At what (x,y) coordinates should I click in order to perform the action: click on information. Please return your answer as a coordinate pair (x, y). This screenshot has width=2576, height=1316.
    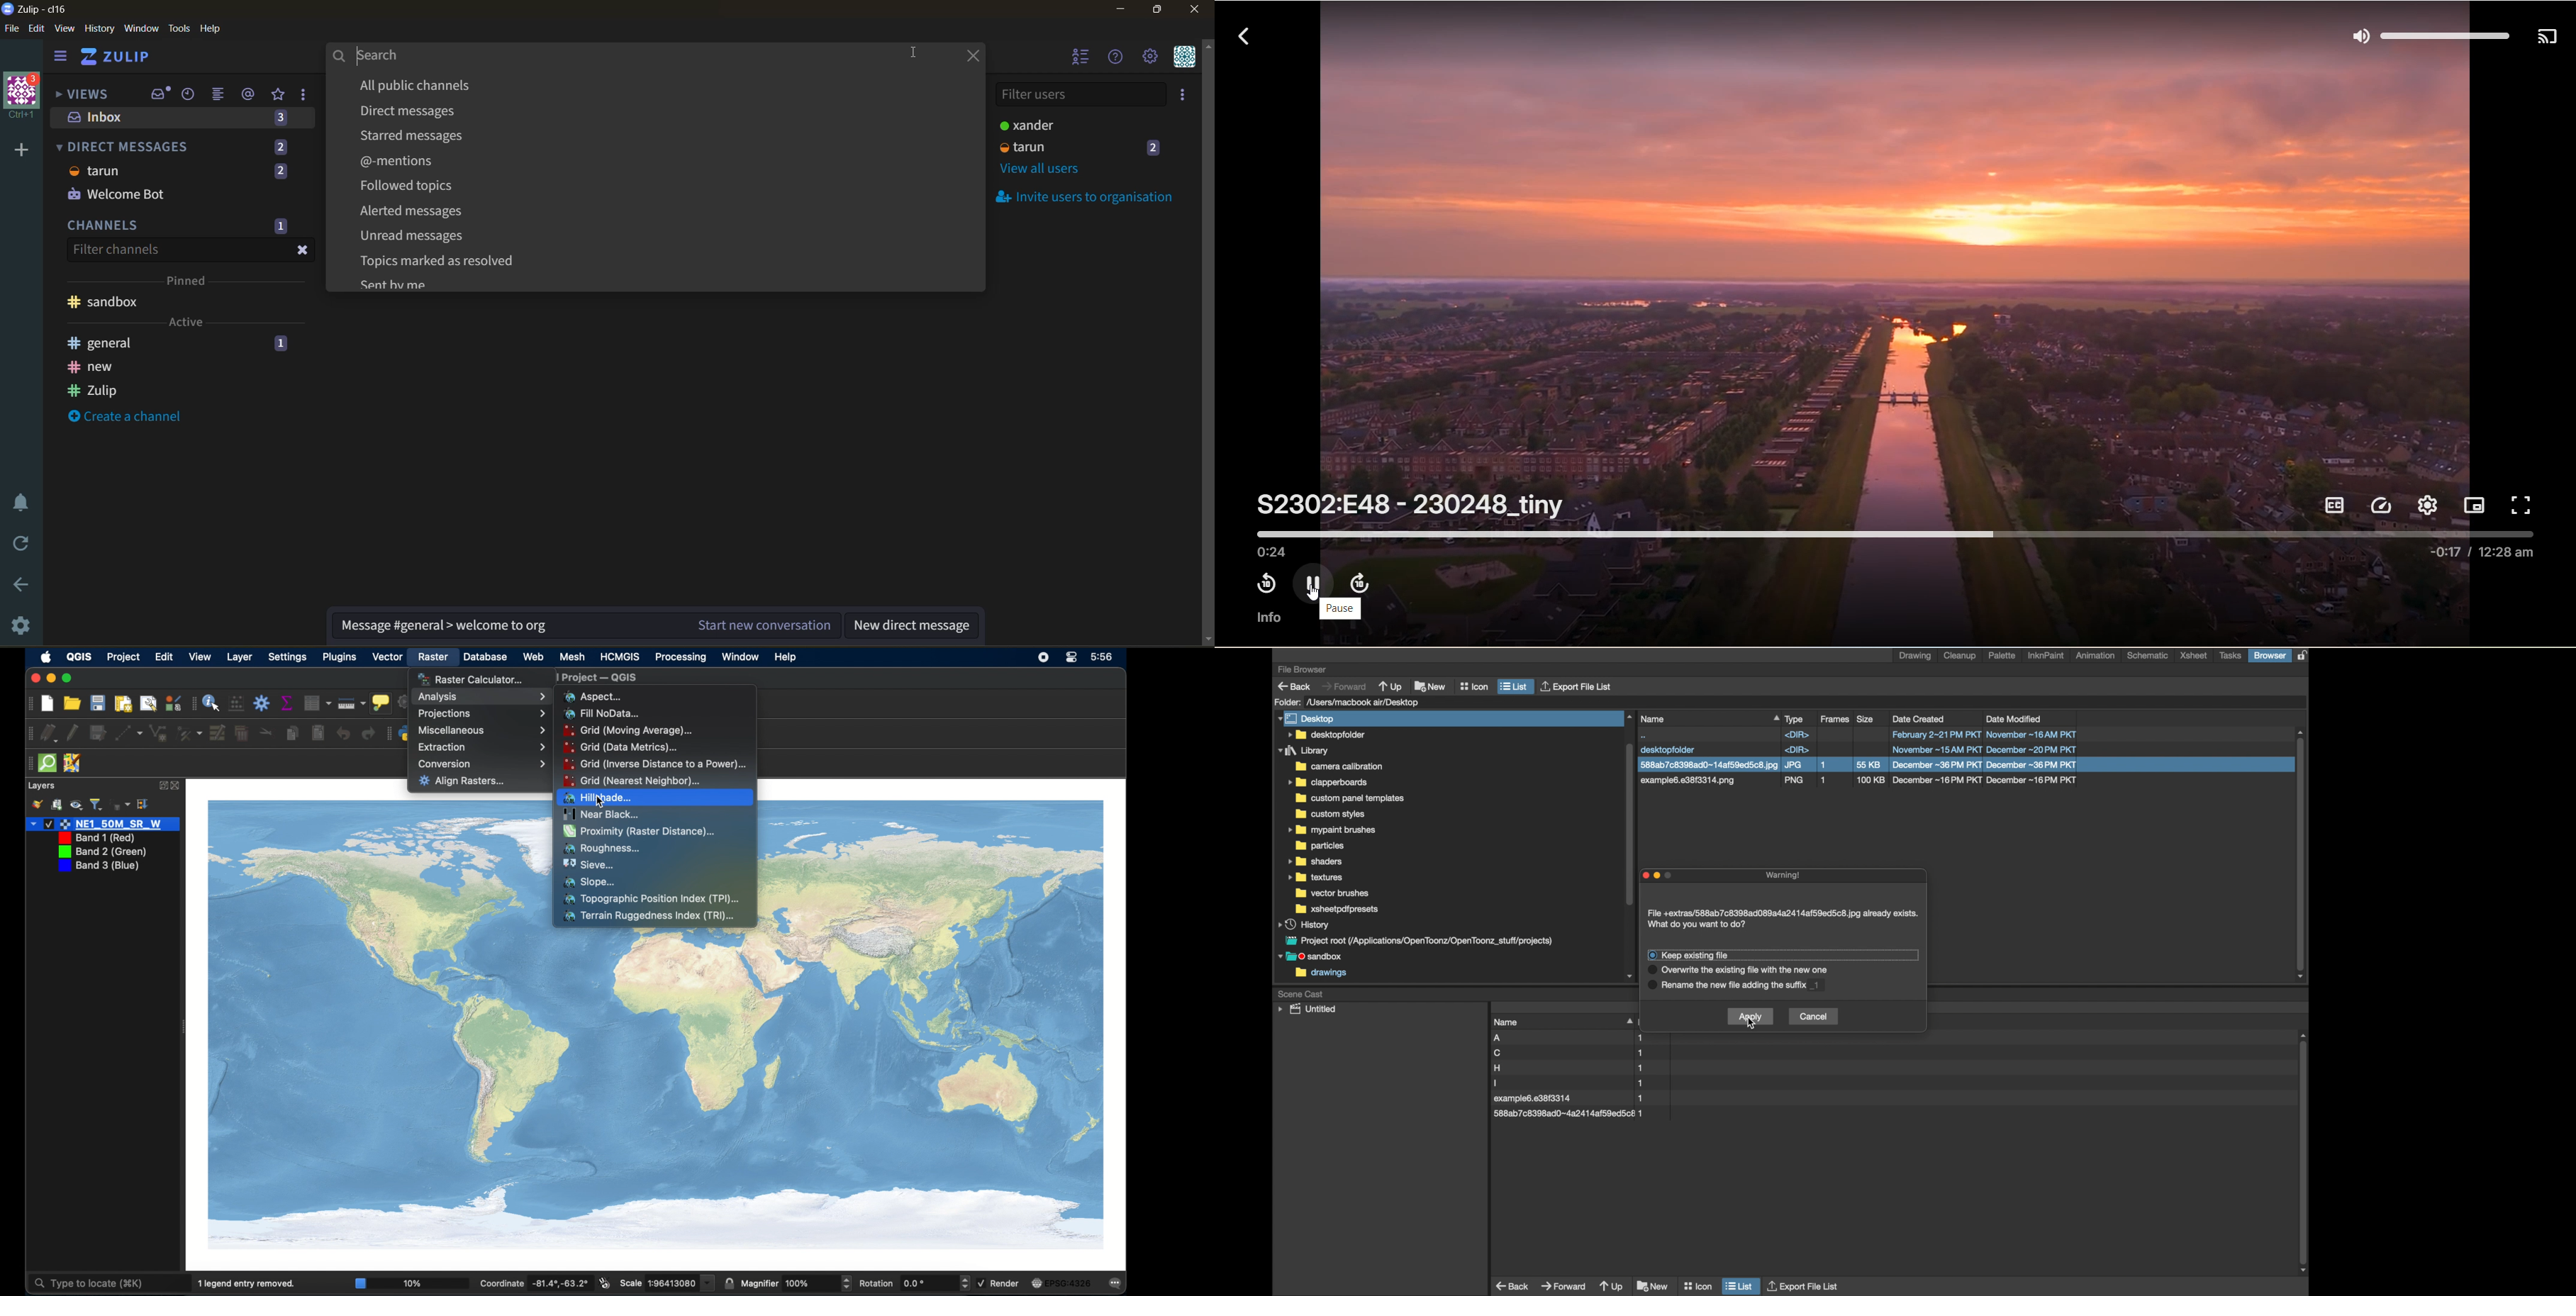
    Looking at the image, I should click on (1268, 618).